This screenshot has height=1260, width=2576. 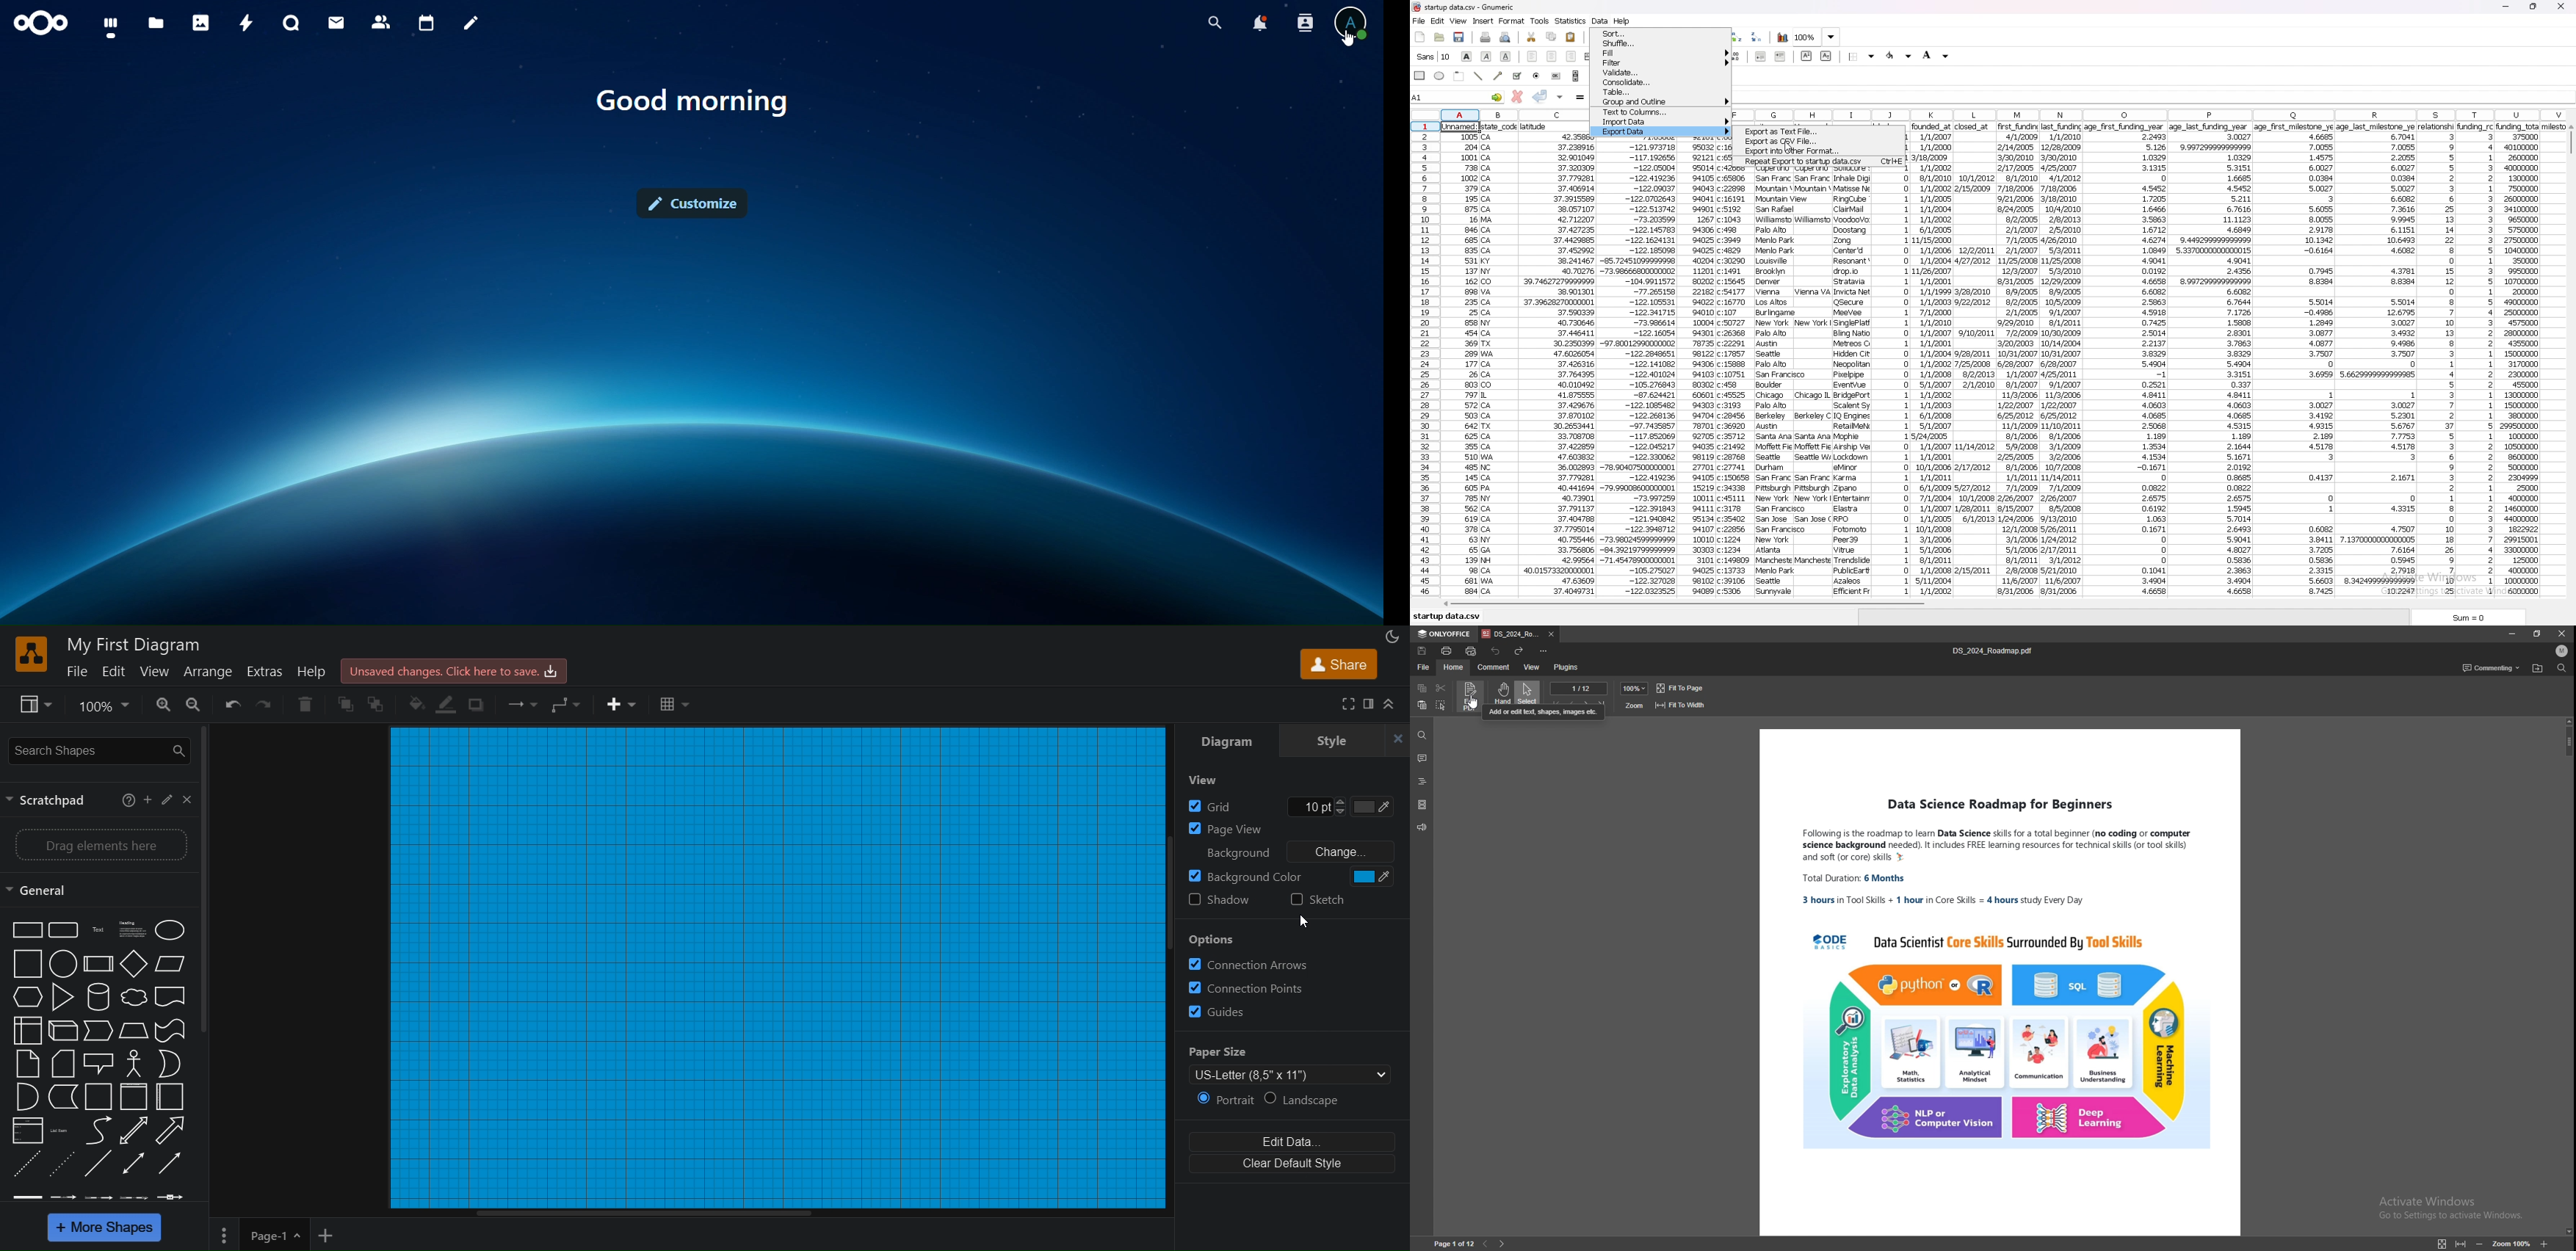 What do you see at coordinates (1566, 667) in the screenshot?
I see `plugins` at bounding box center [1566, 667].